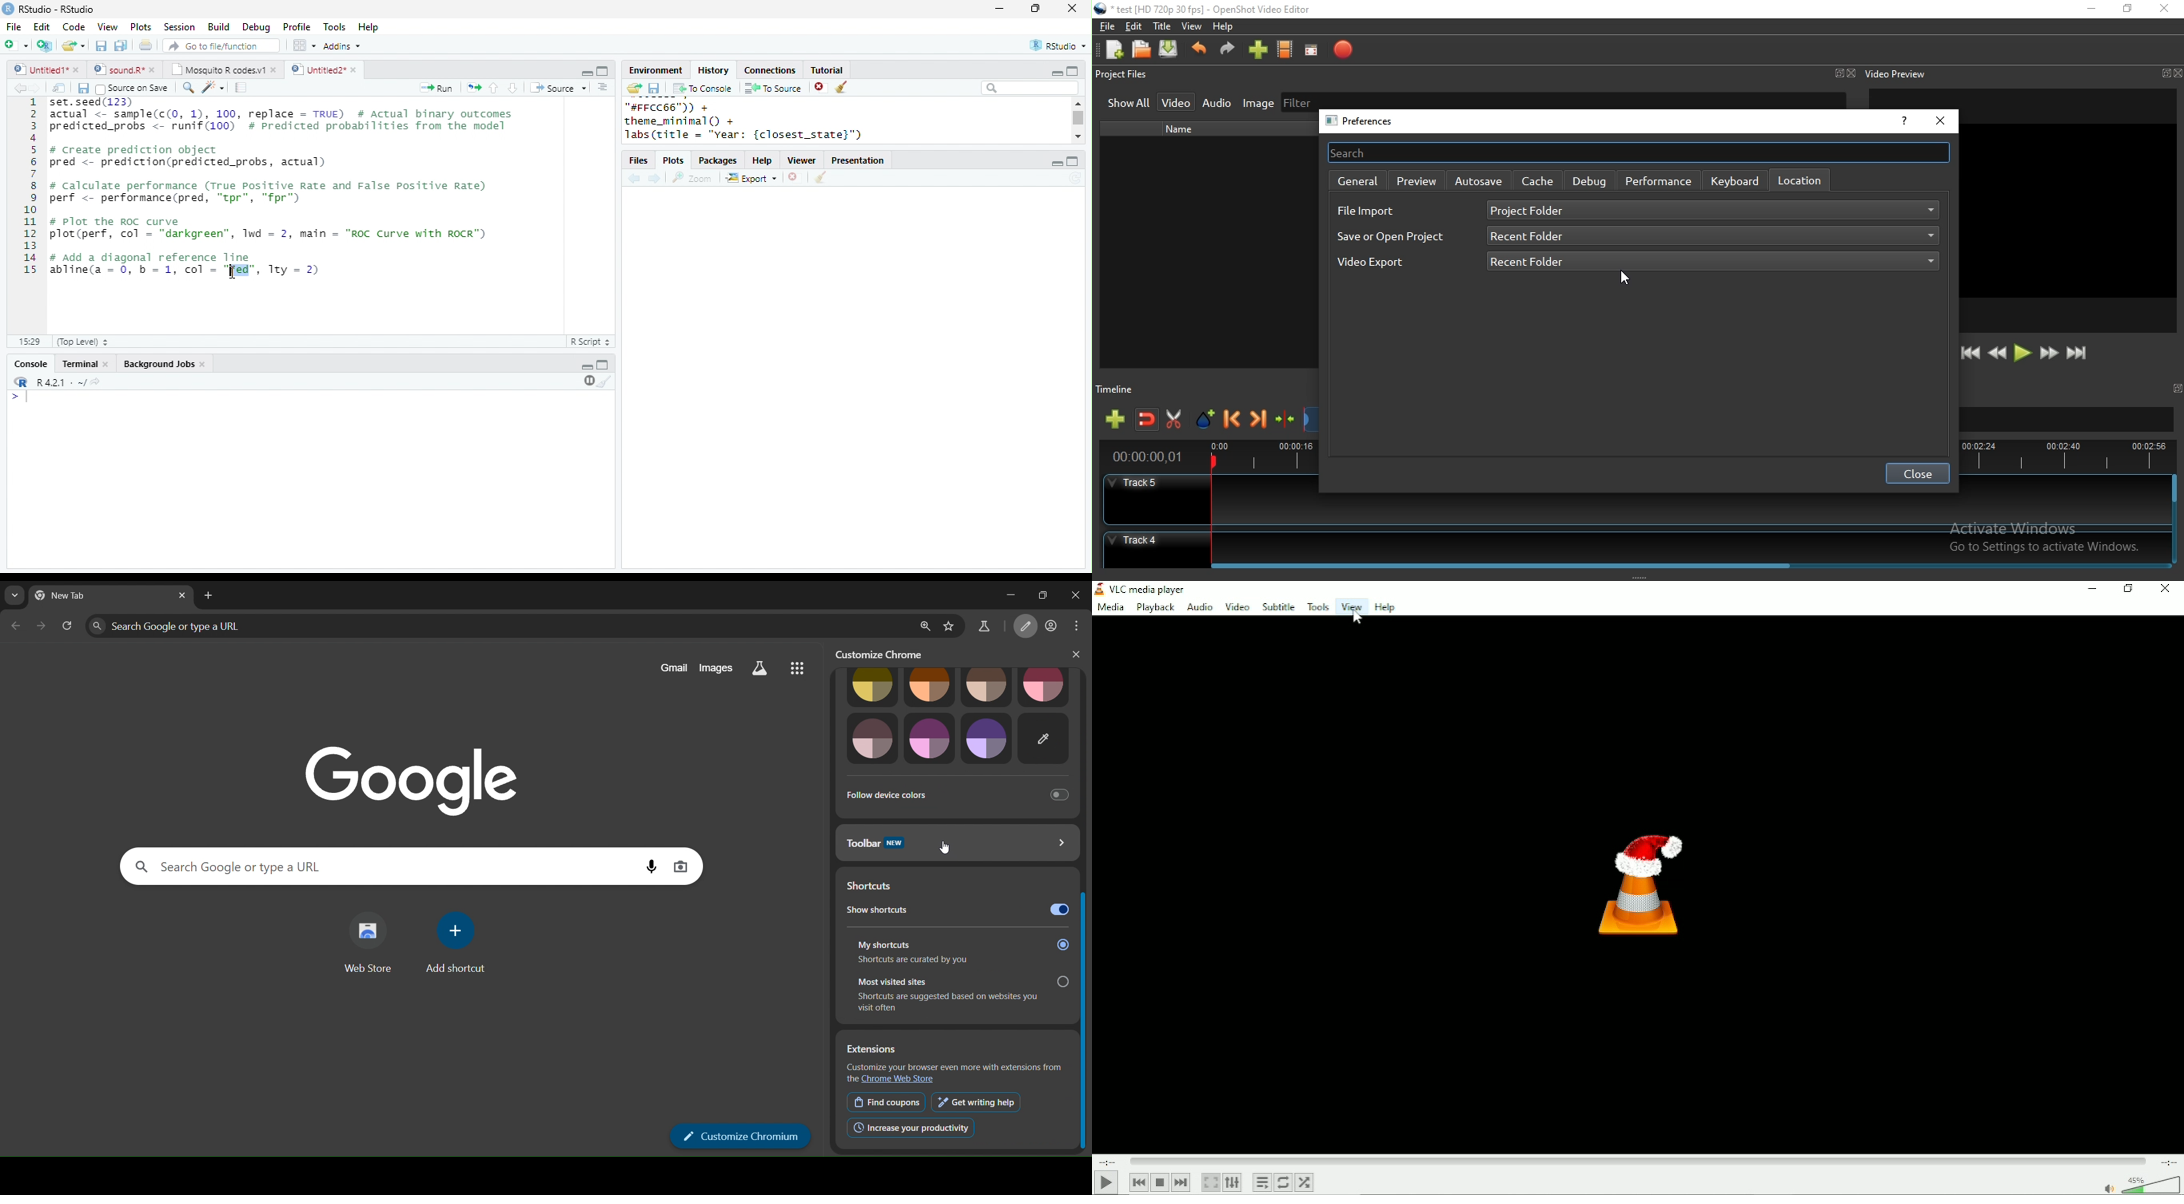  Describe the element at coordinates (356, 70) in the screenshot. I see `close` at that location.